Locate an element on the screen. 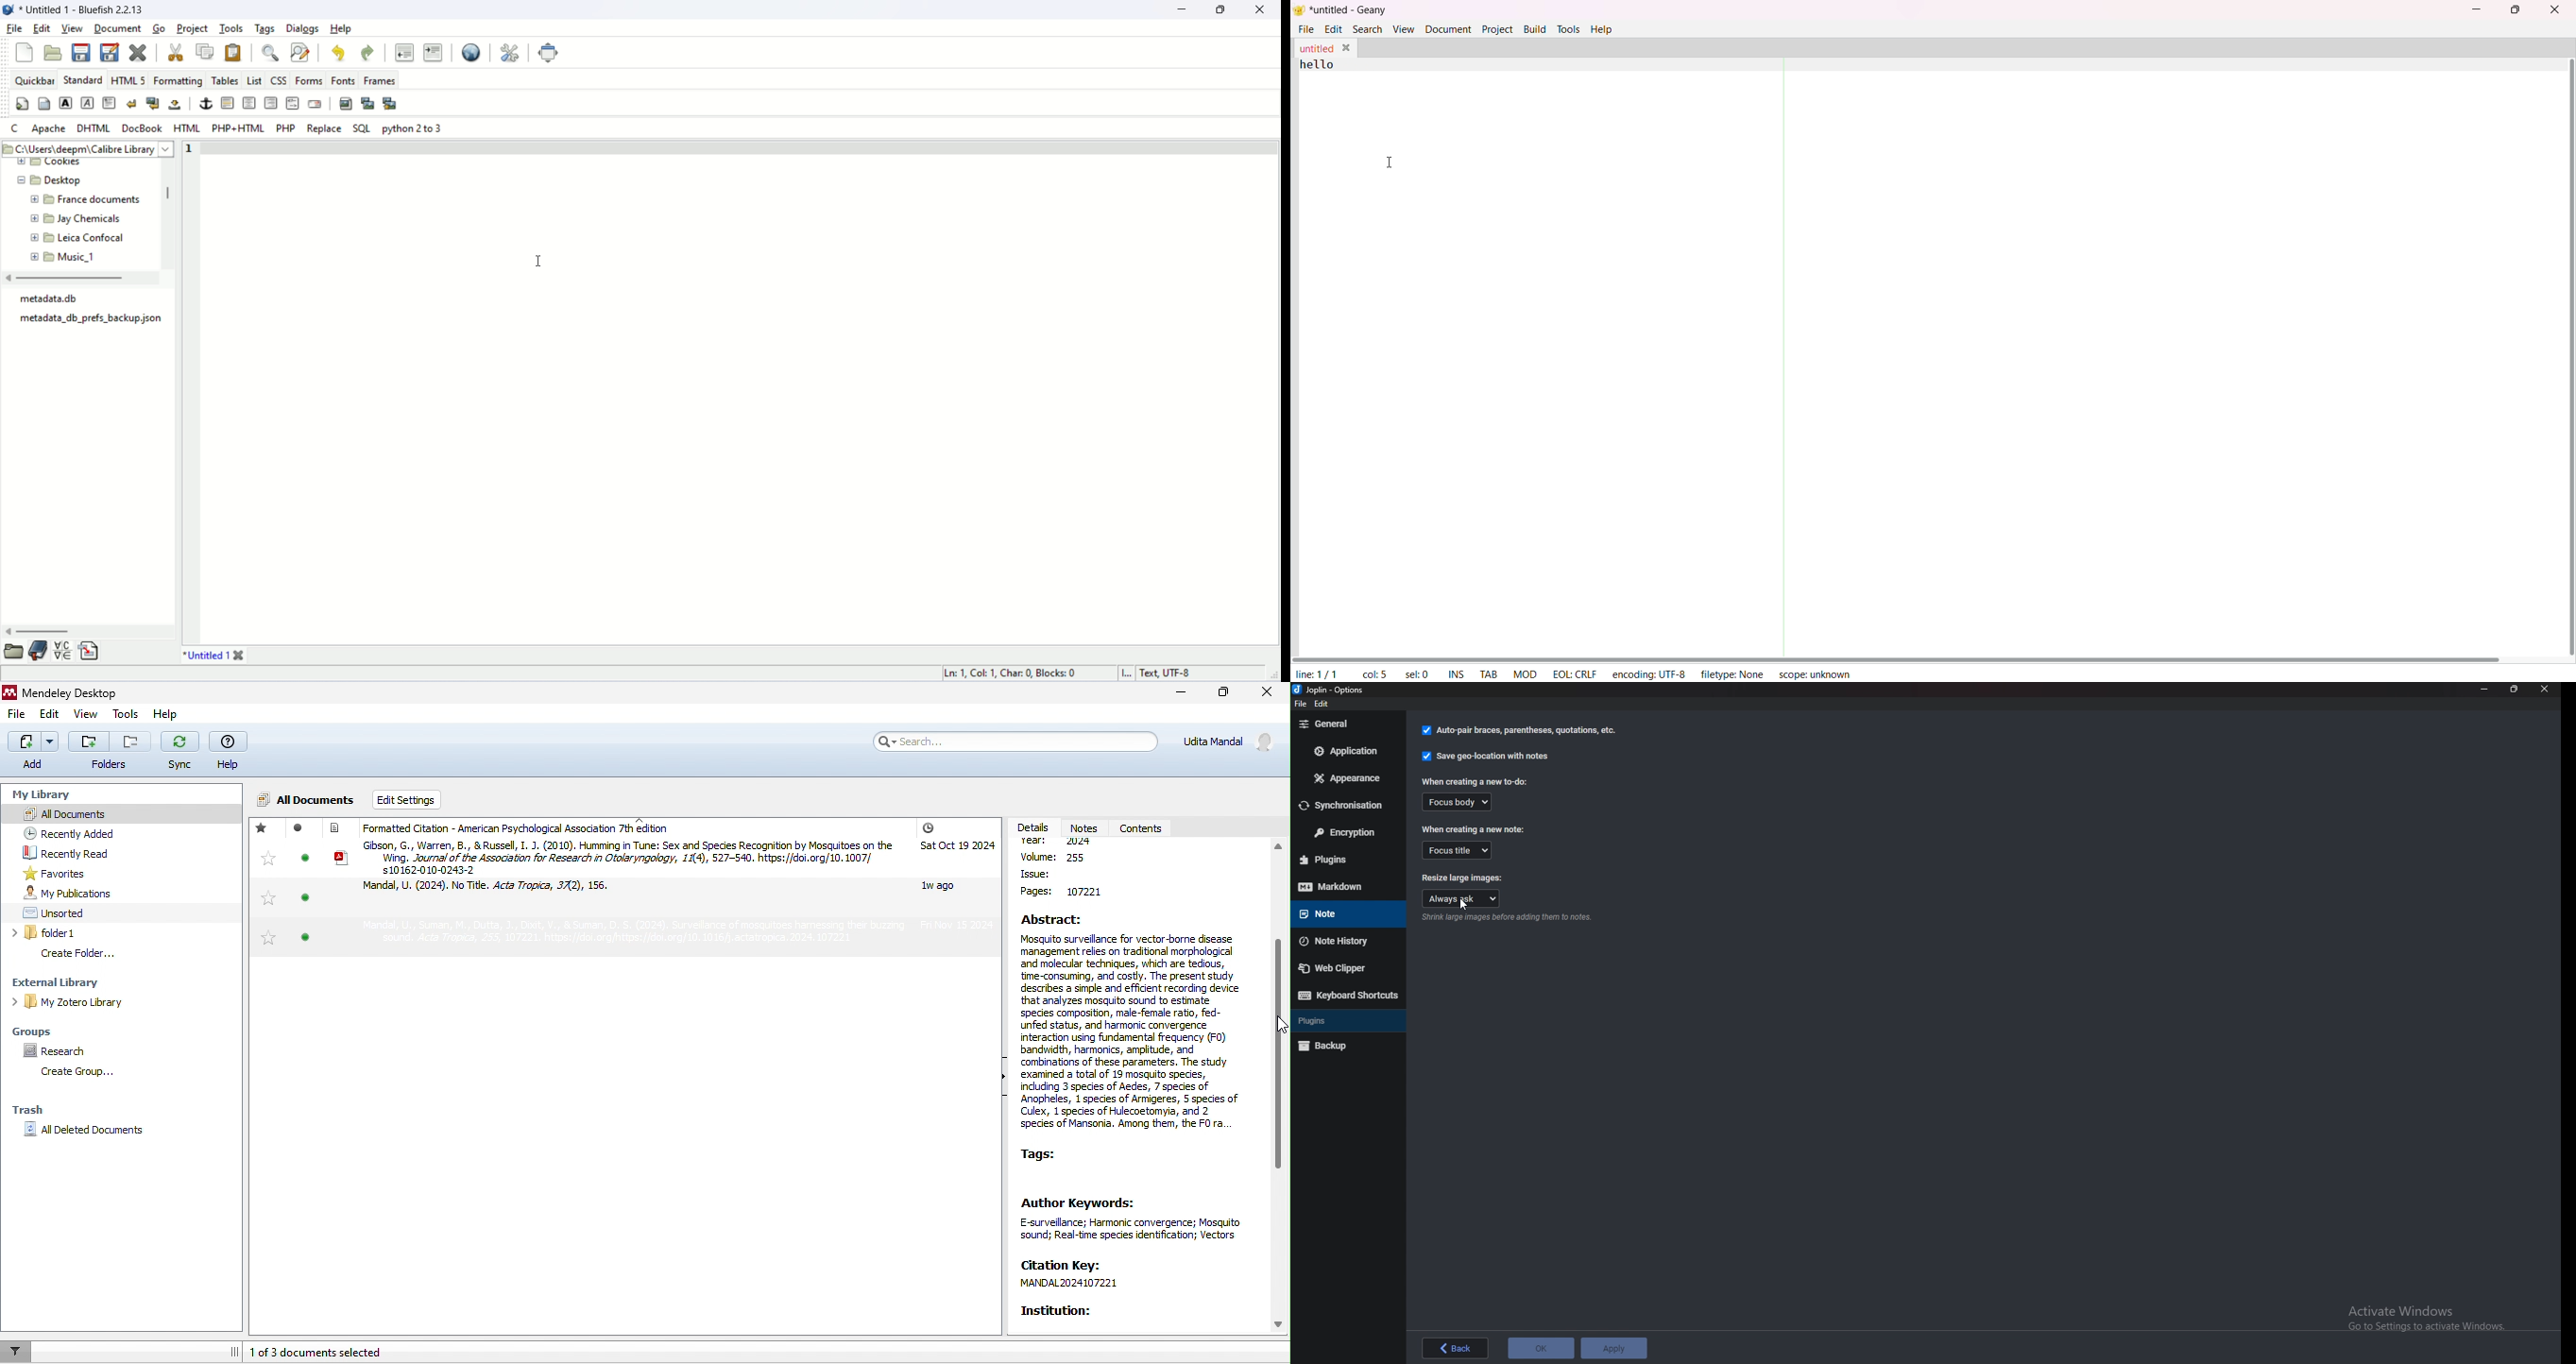 The image size is (2576, 1372). tables is located at coordinates (224, 81).